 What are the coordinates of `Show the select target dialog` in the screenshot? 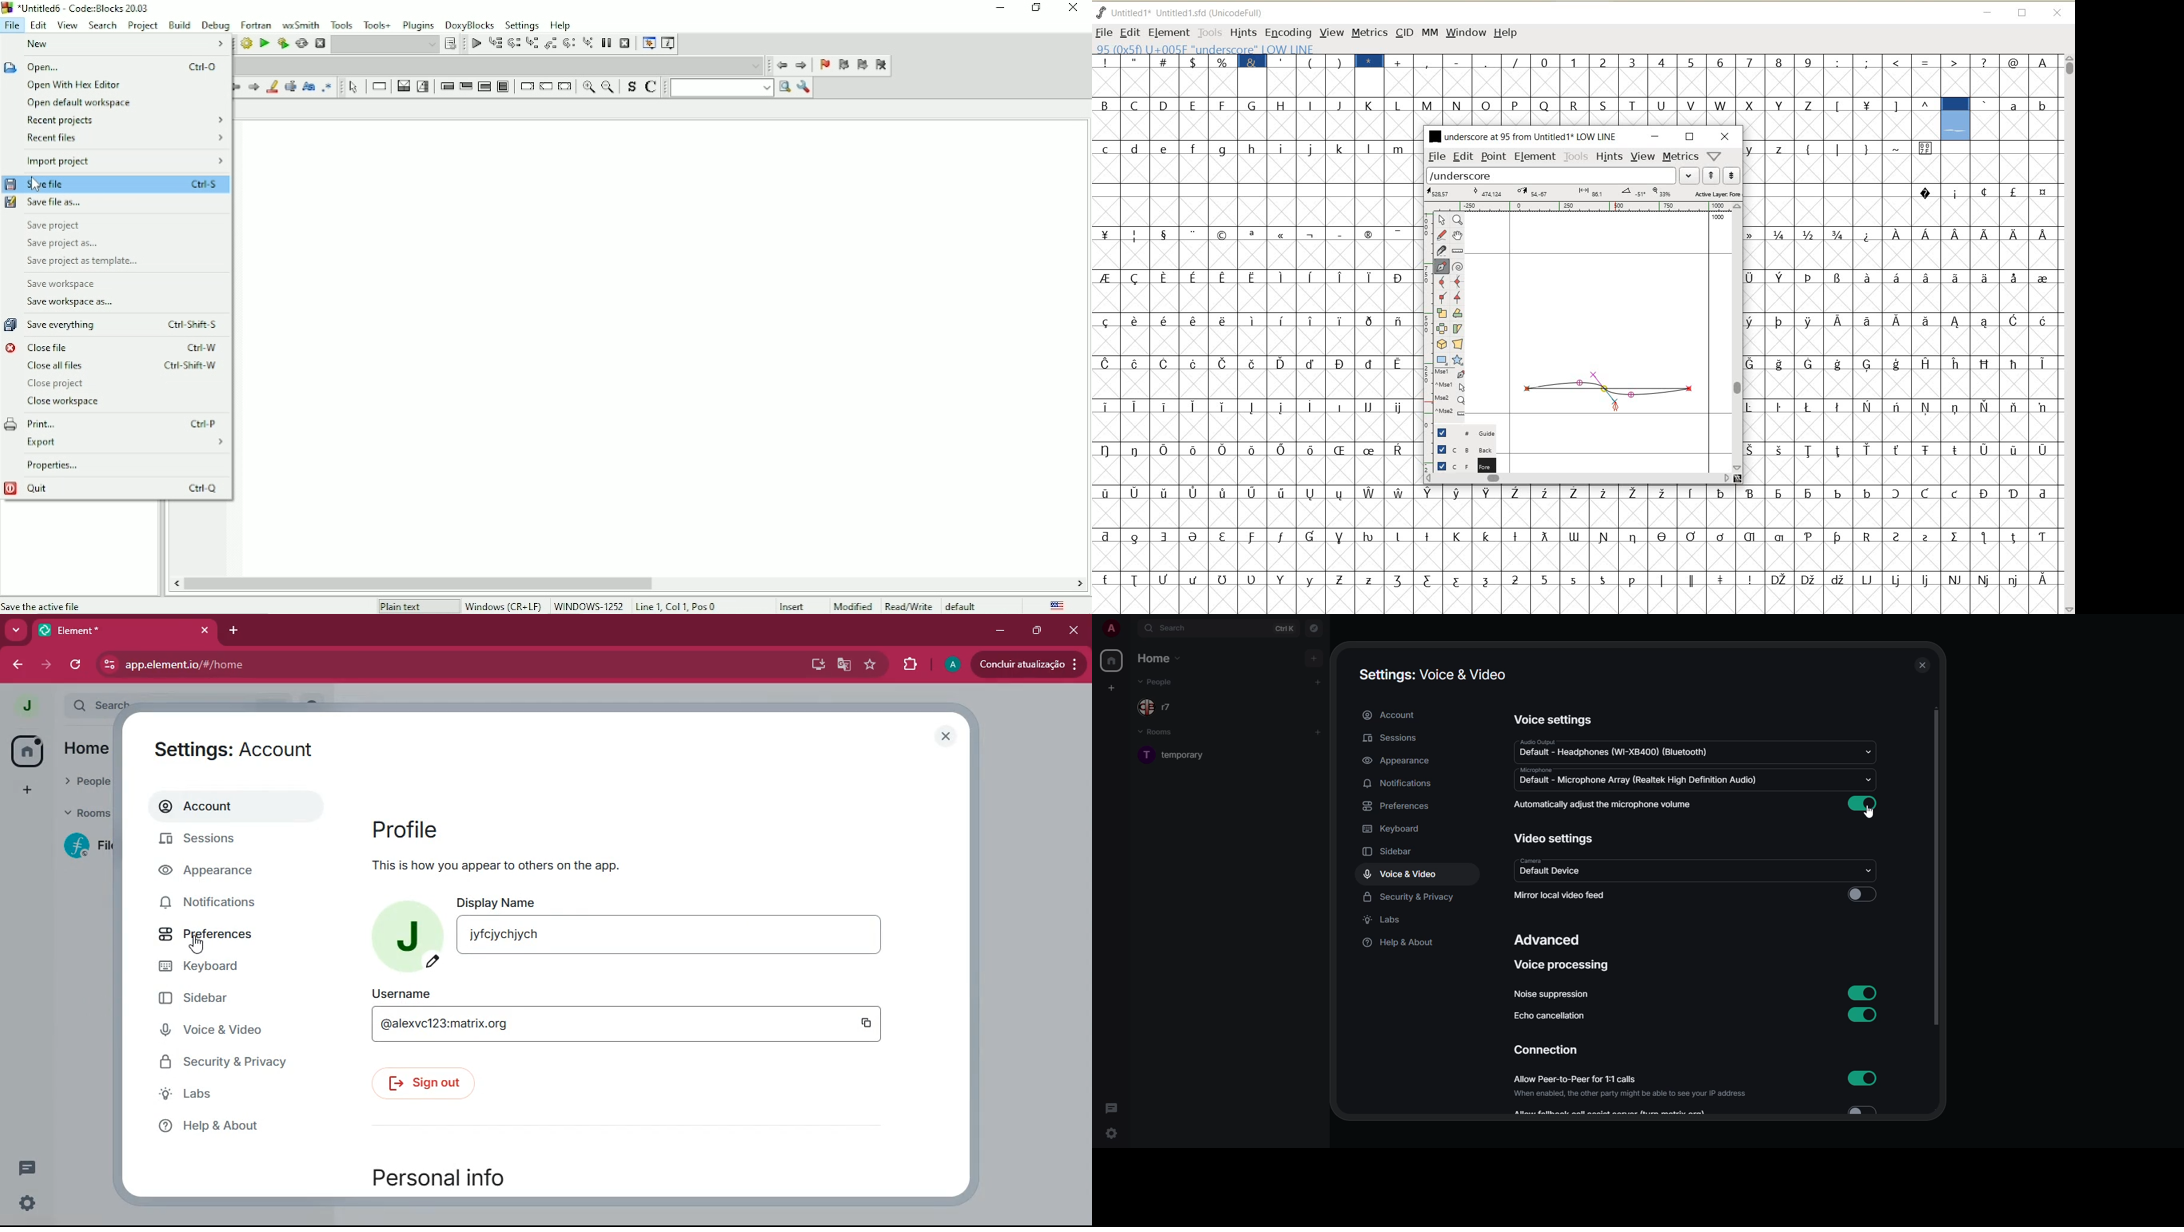 It's located at (451, 43).